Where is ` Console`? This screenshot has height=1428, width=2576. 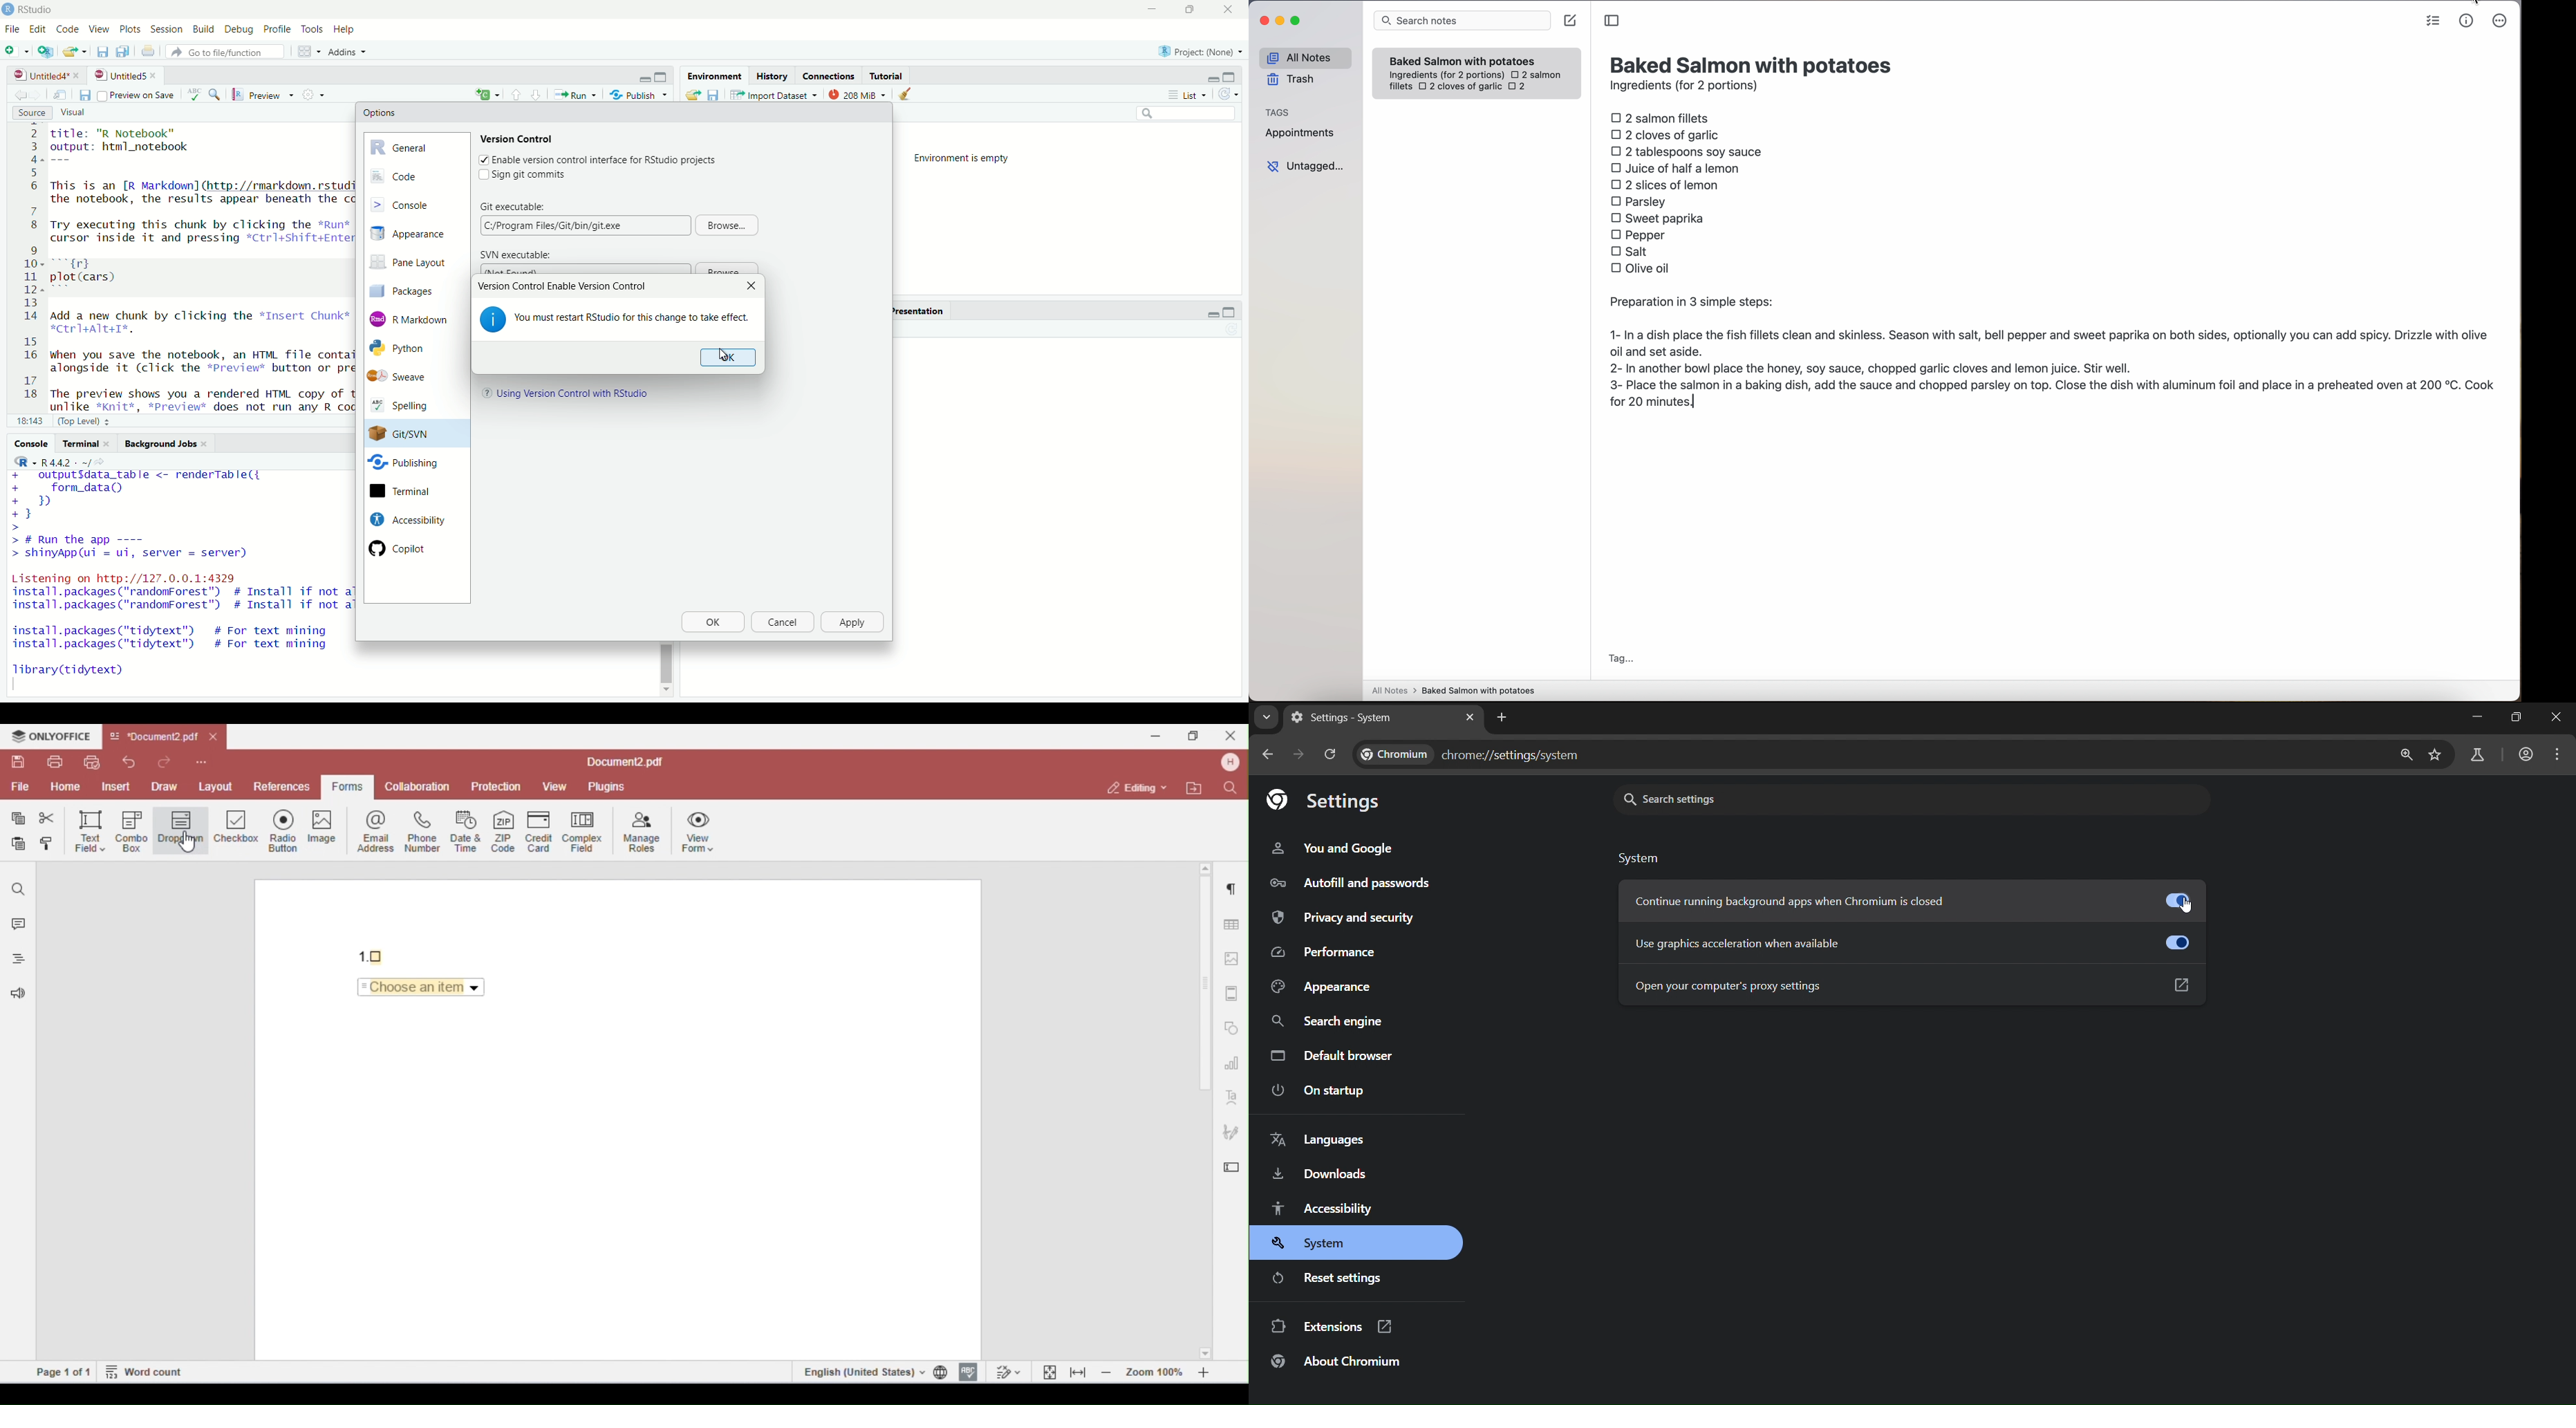
 Console is located at coordinates (416, 204).